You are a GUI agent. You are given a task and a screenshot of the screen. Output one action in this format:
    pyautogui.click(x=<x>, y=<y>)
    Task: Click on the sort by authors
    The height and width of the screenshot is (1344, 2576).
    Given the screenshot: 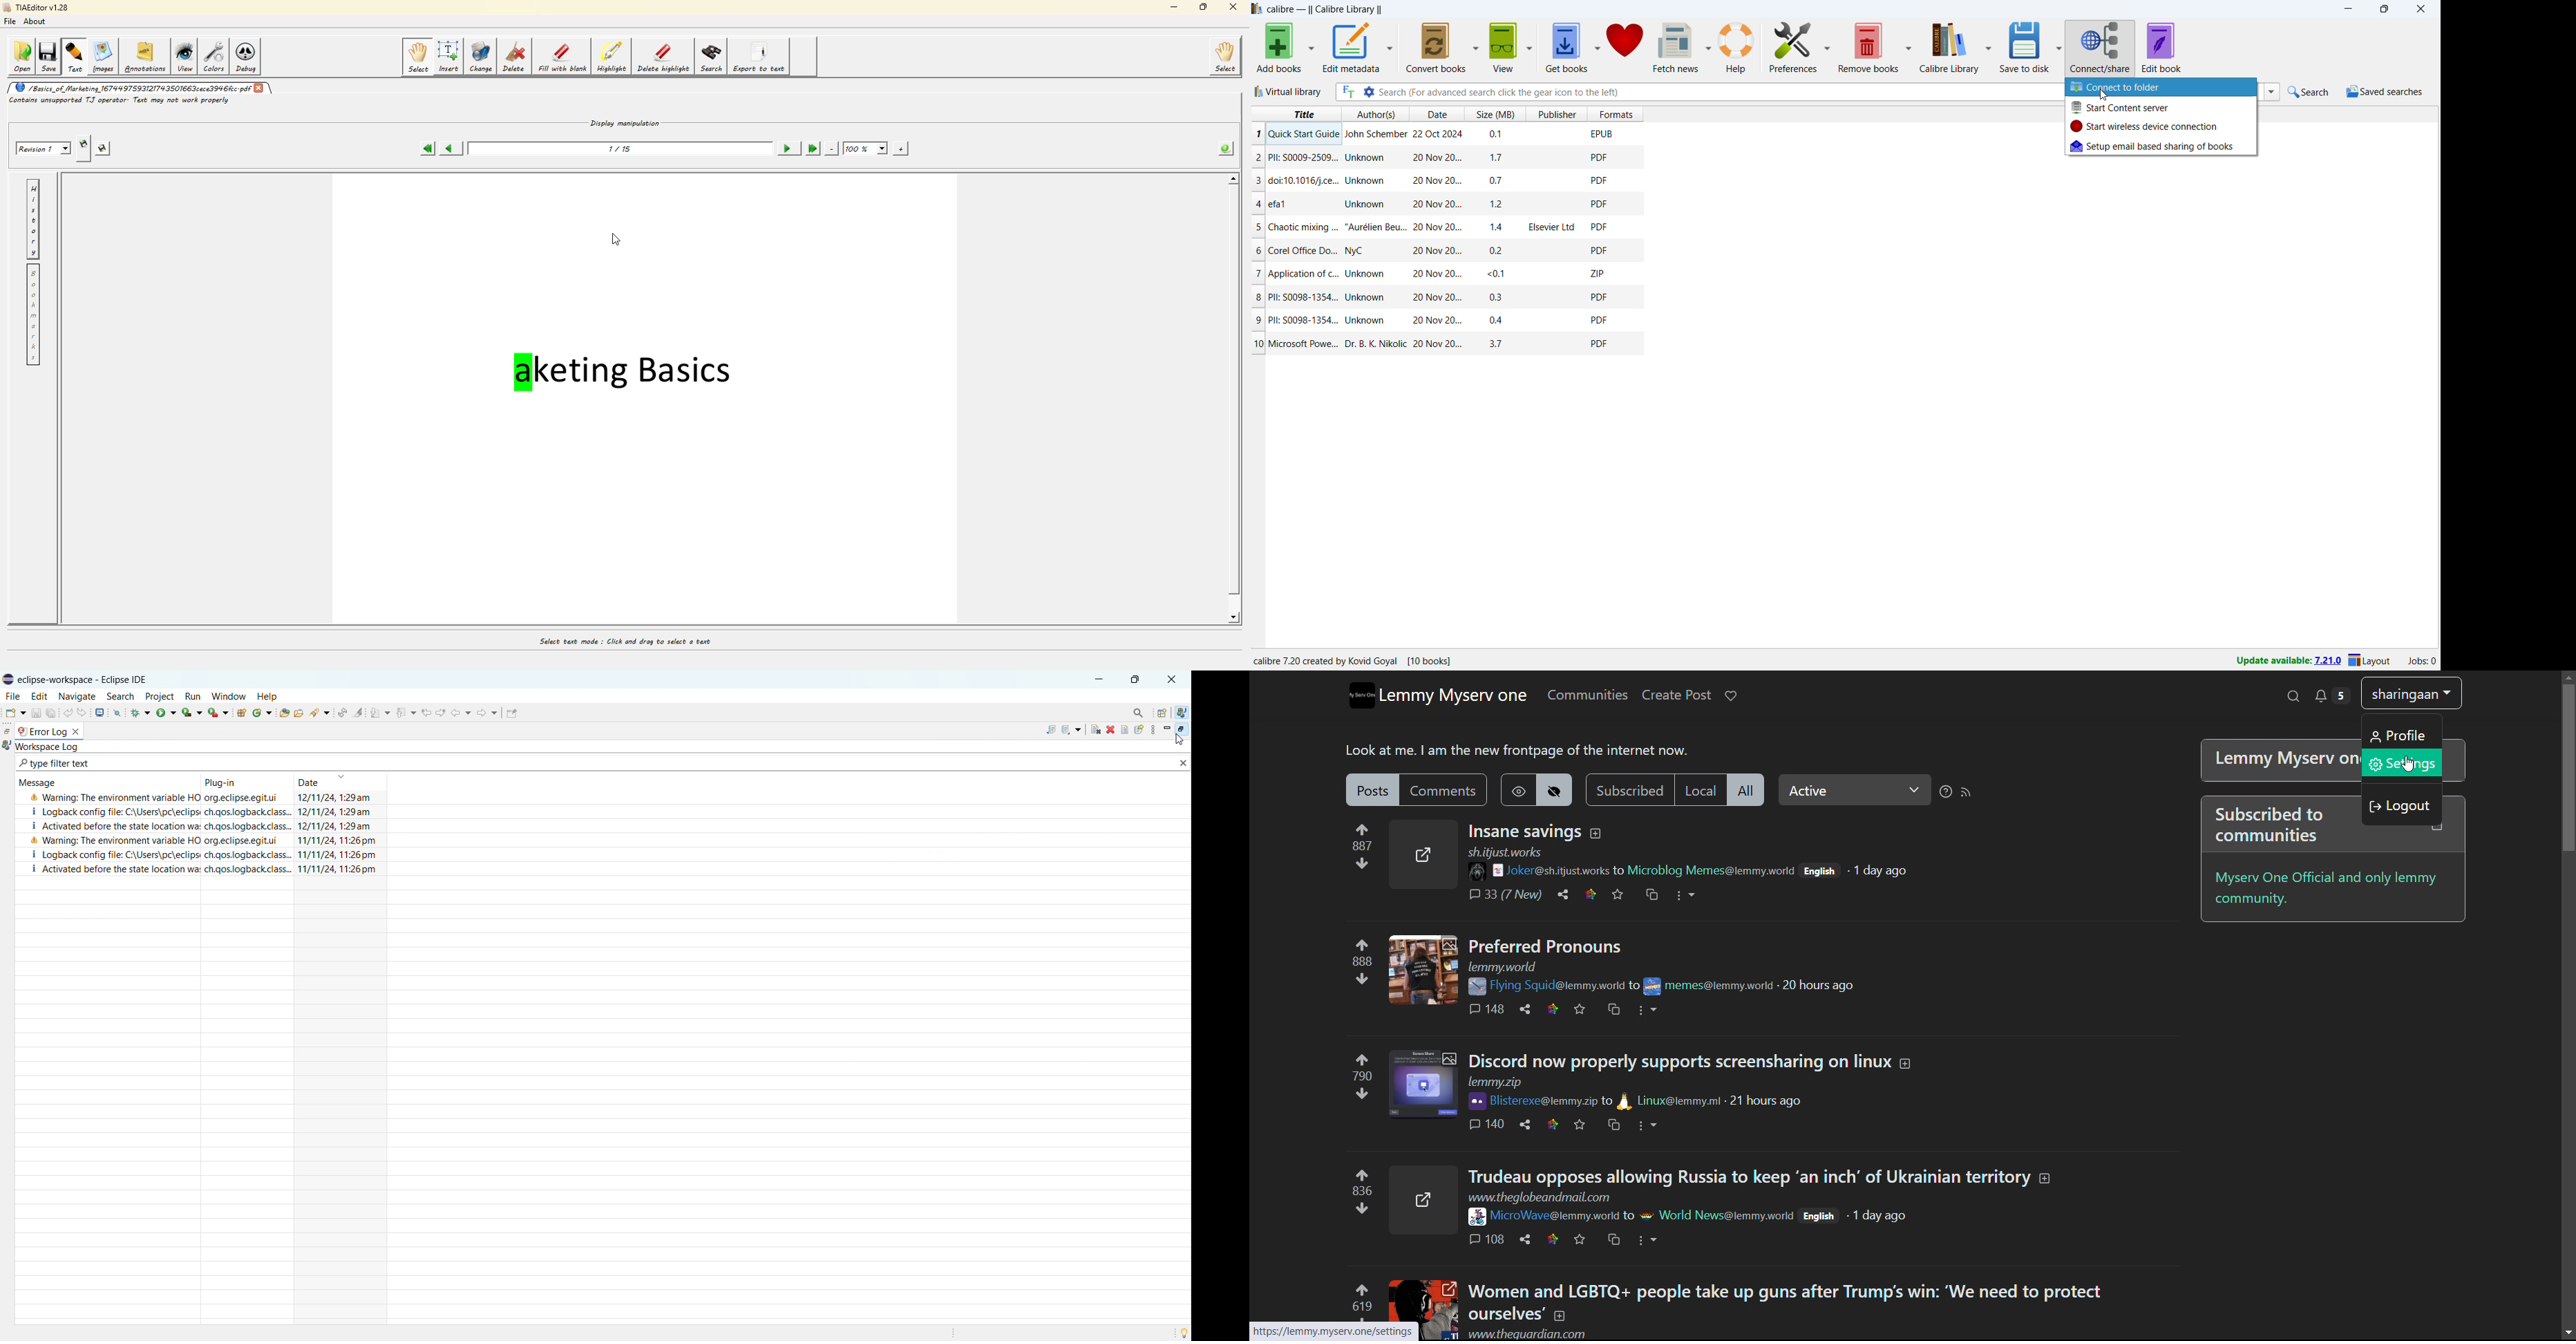 What is the action you would take?
    pyautogui.click(x=1377, y=114)
    